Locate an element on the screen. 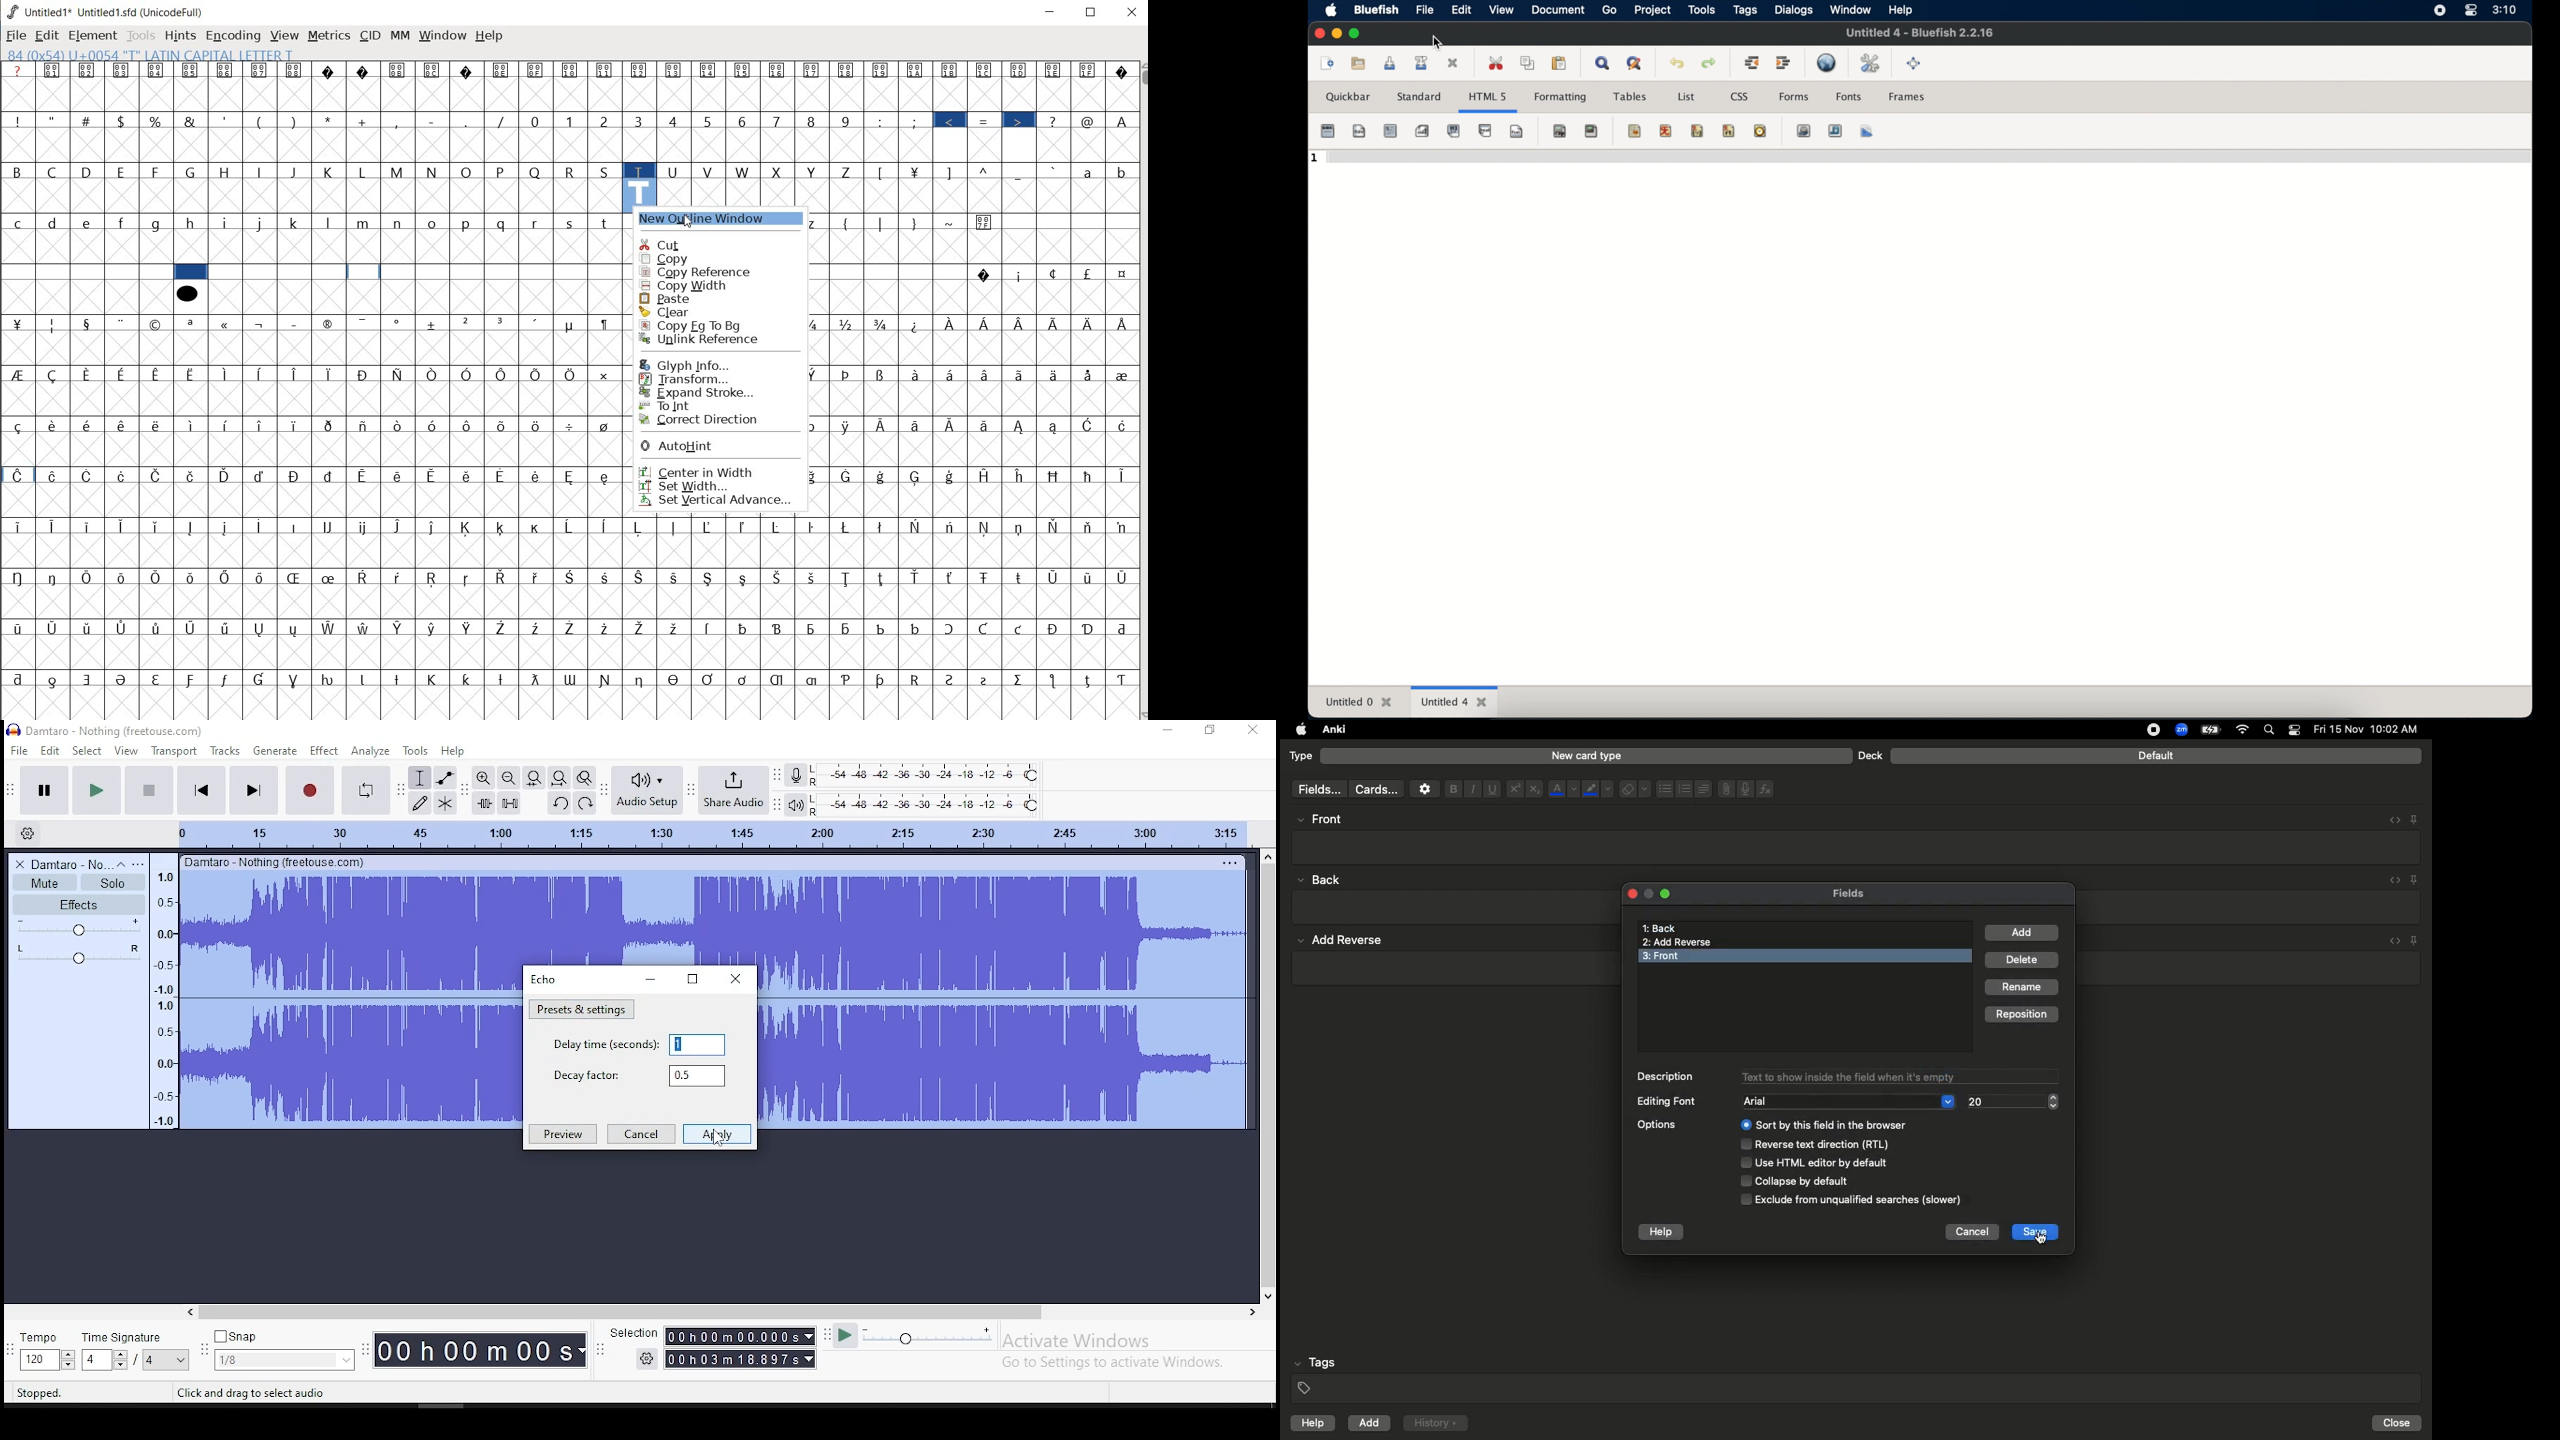  ( is located at coordinates (848, 222).